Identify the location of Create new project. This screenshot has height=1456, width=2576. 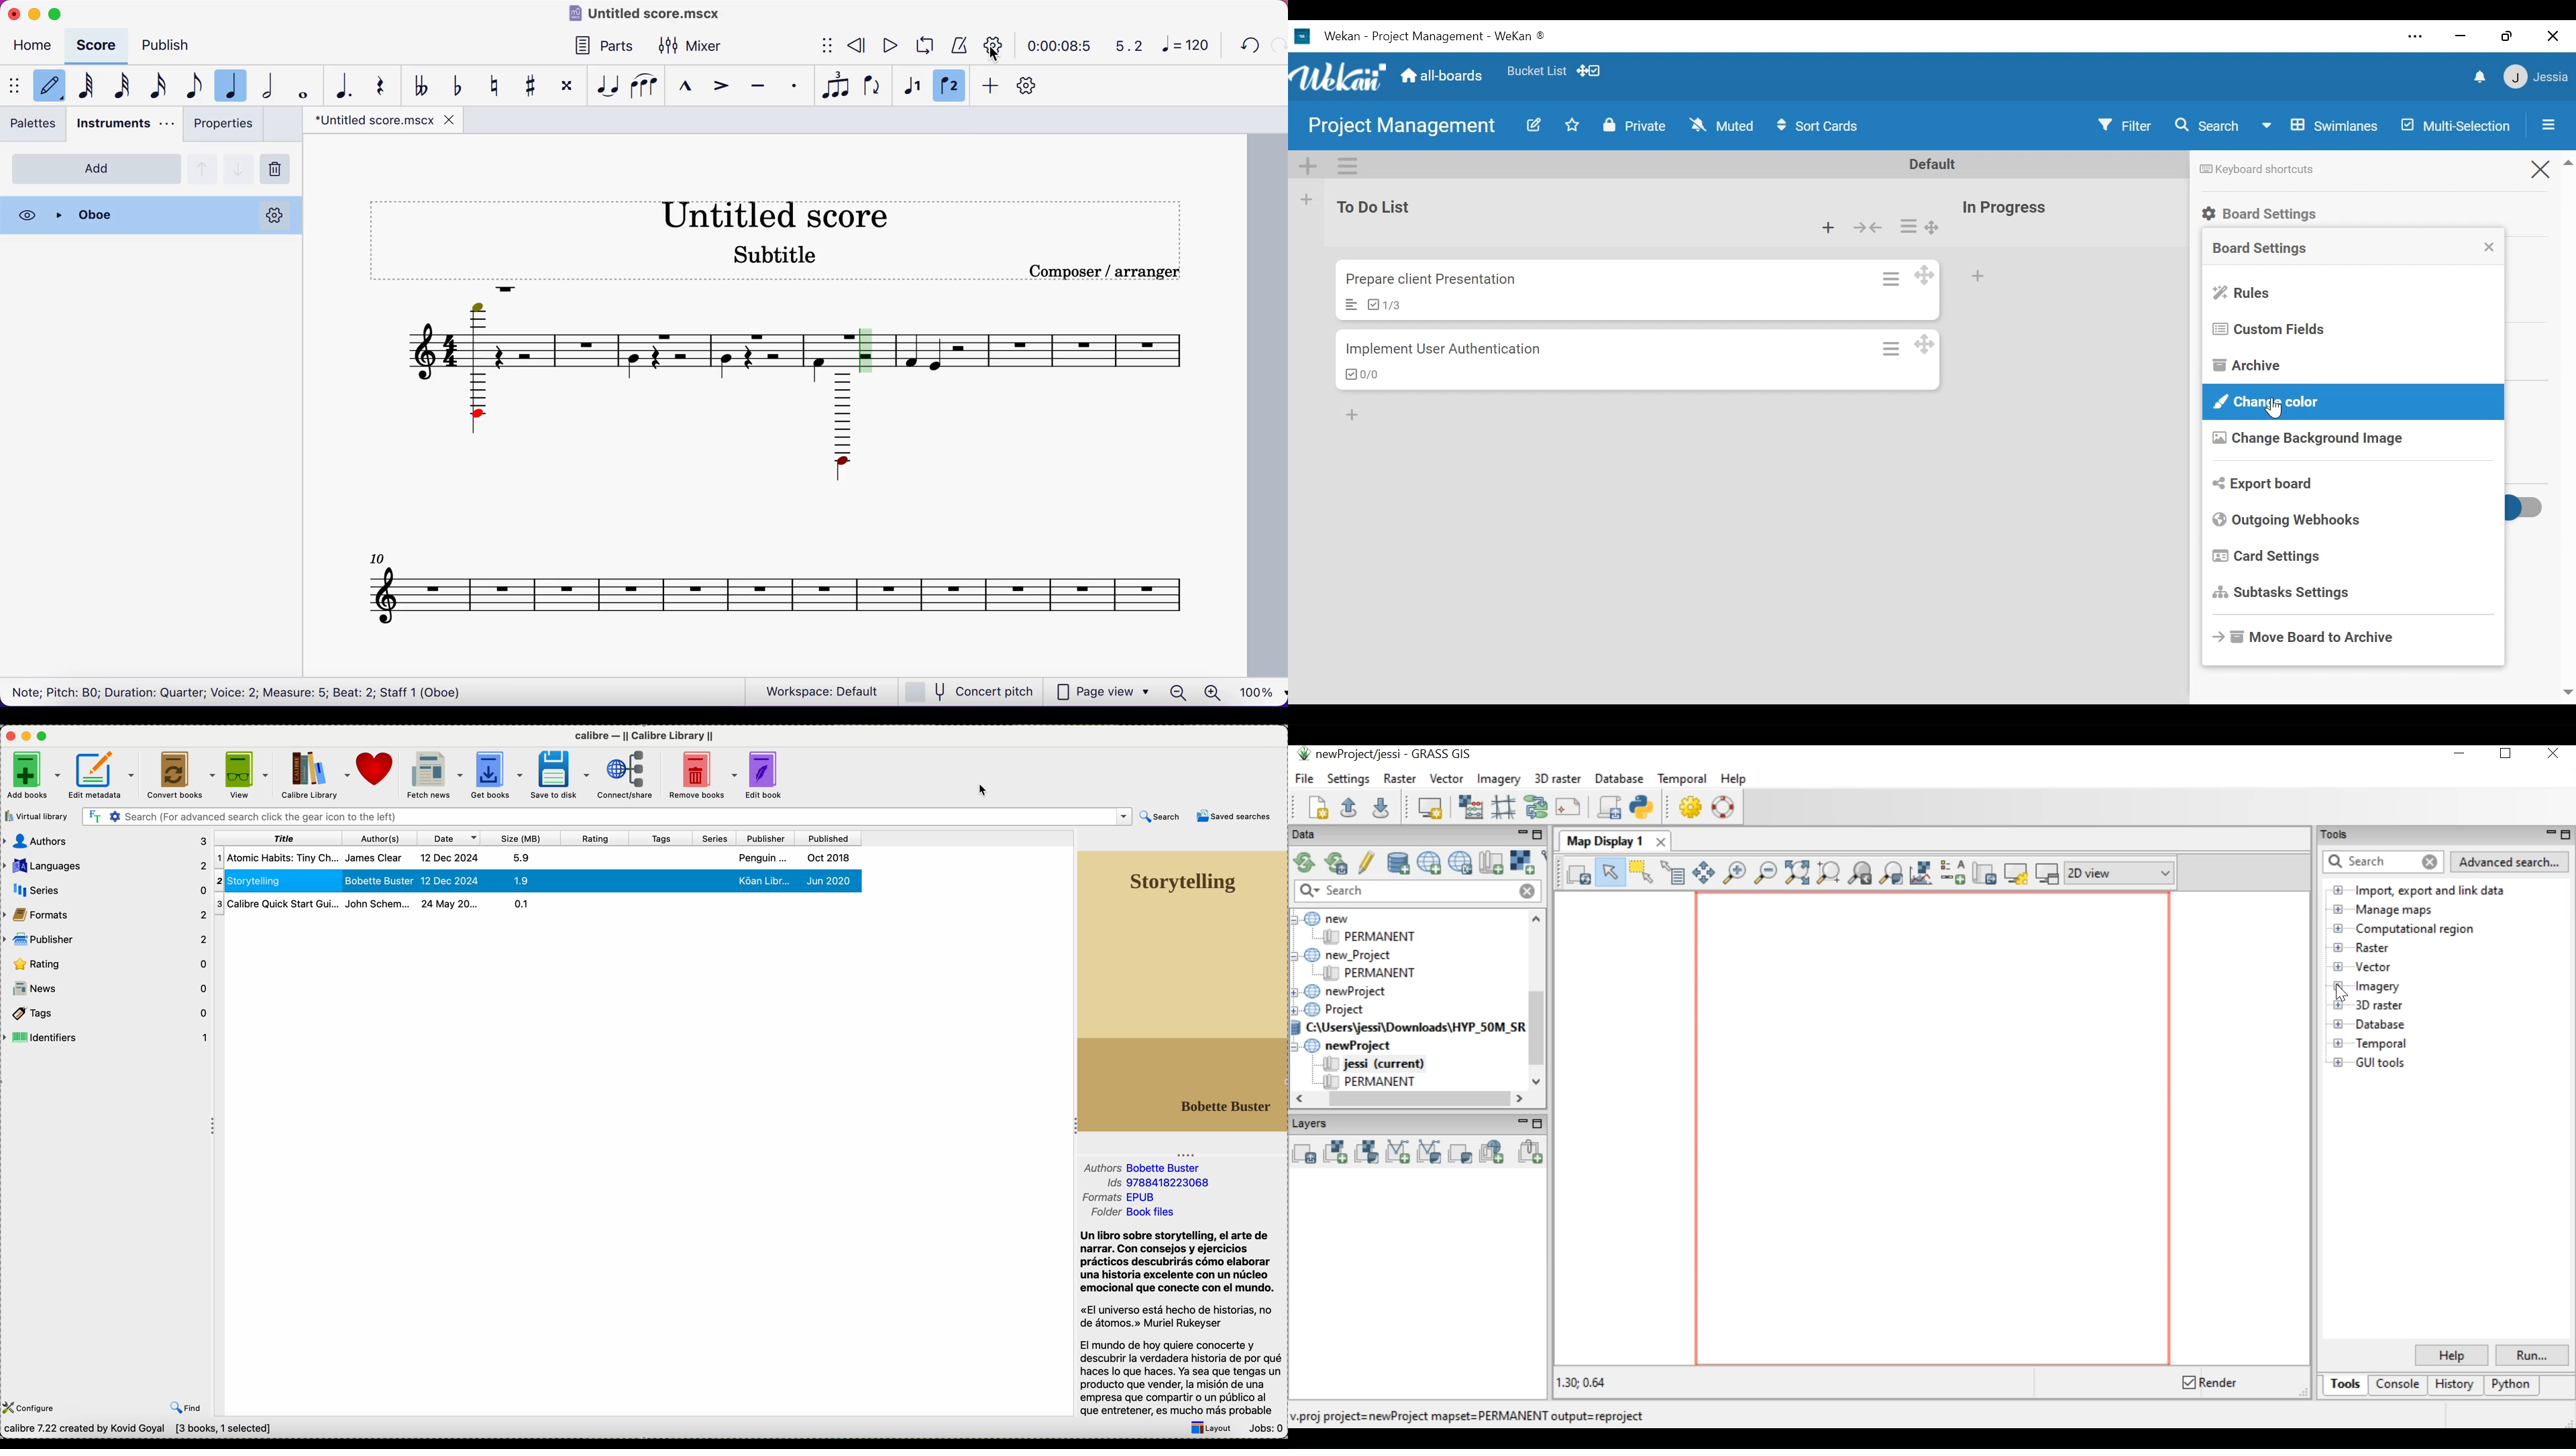
(1430, 863).